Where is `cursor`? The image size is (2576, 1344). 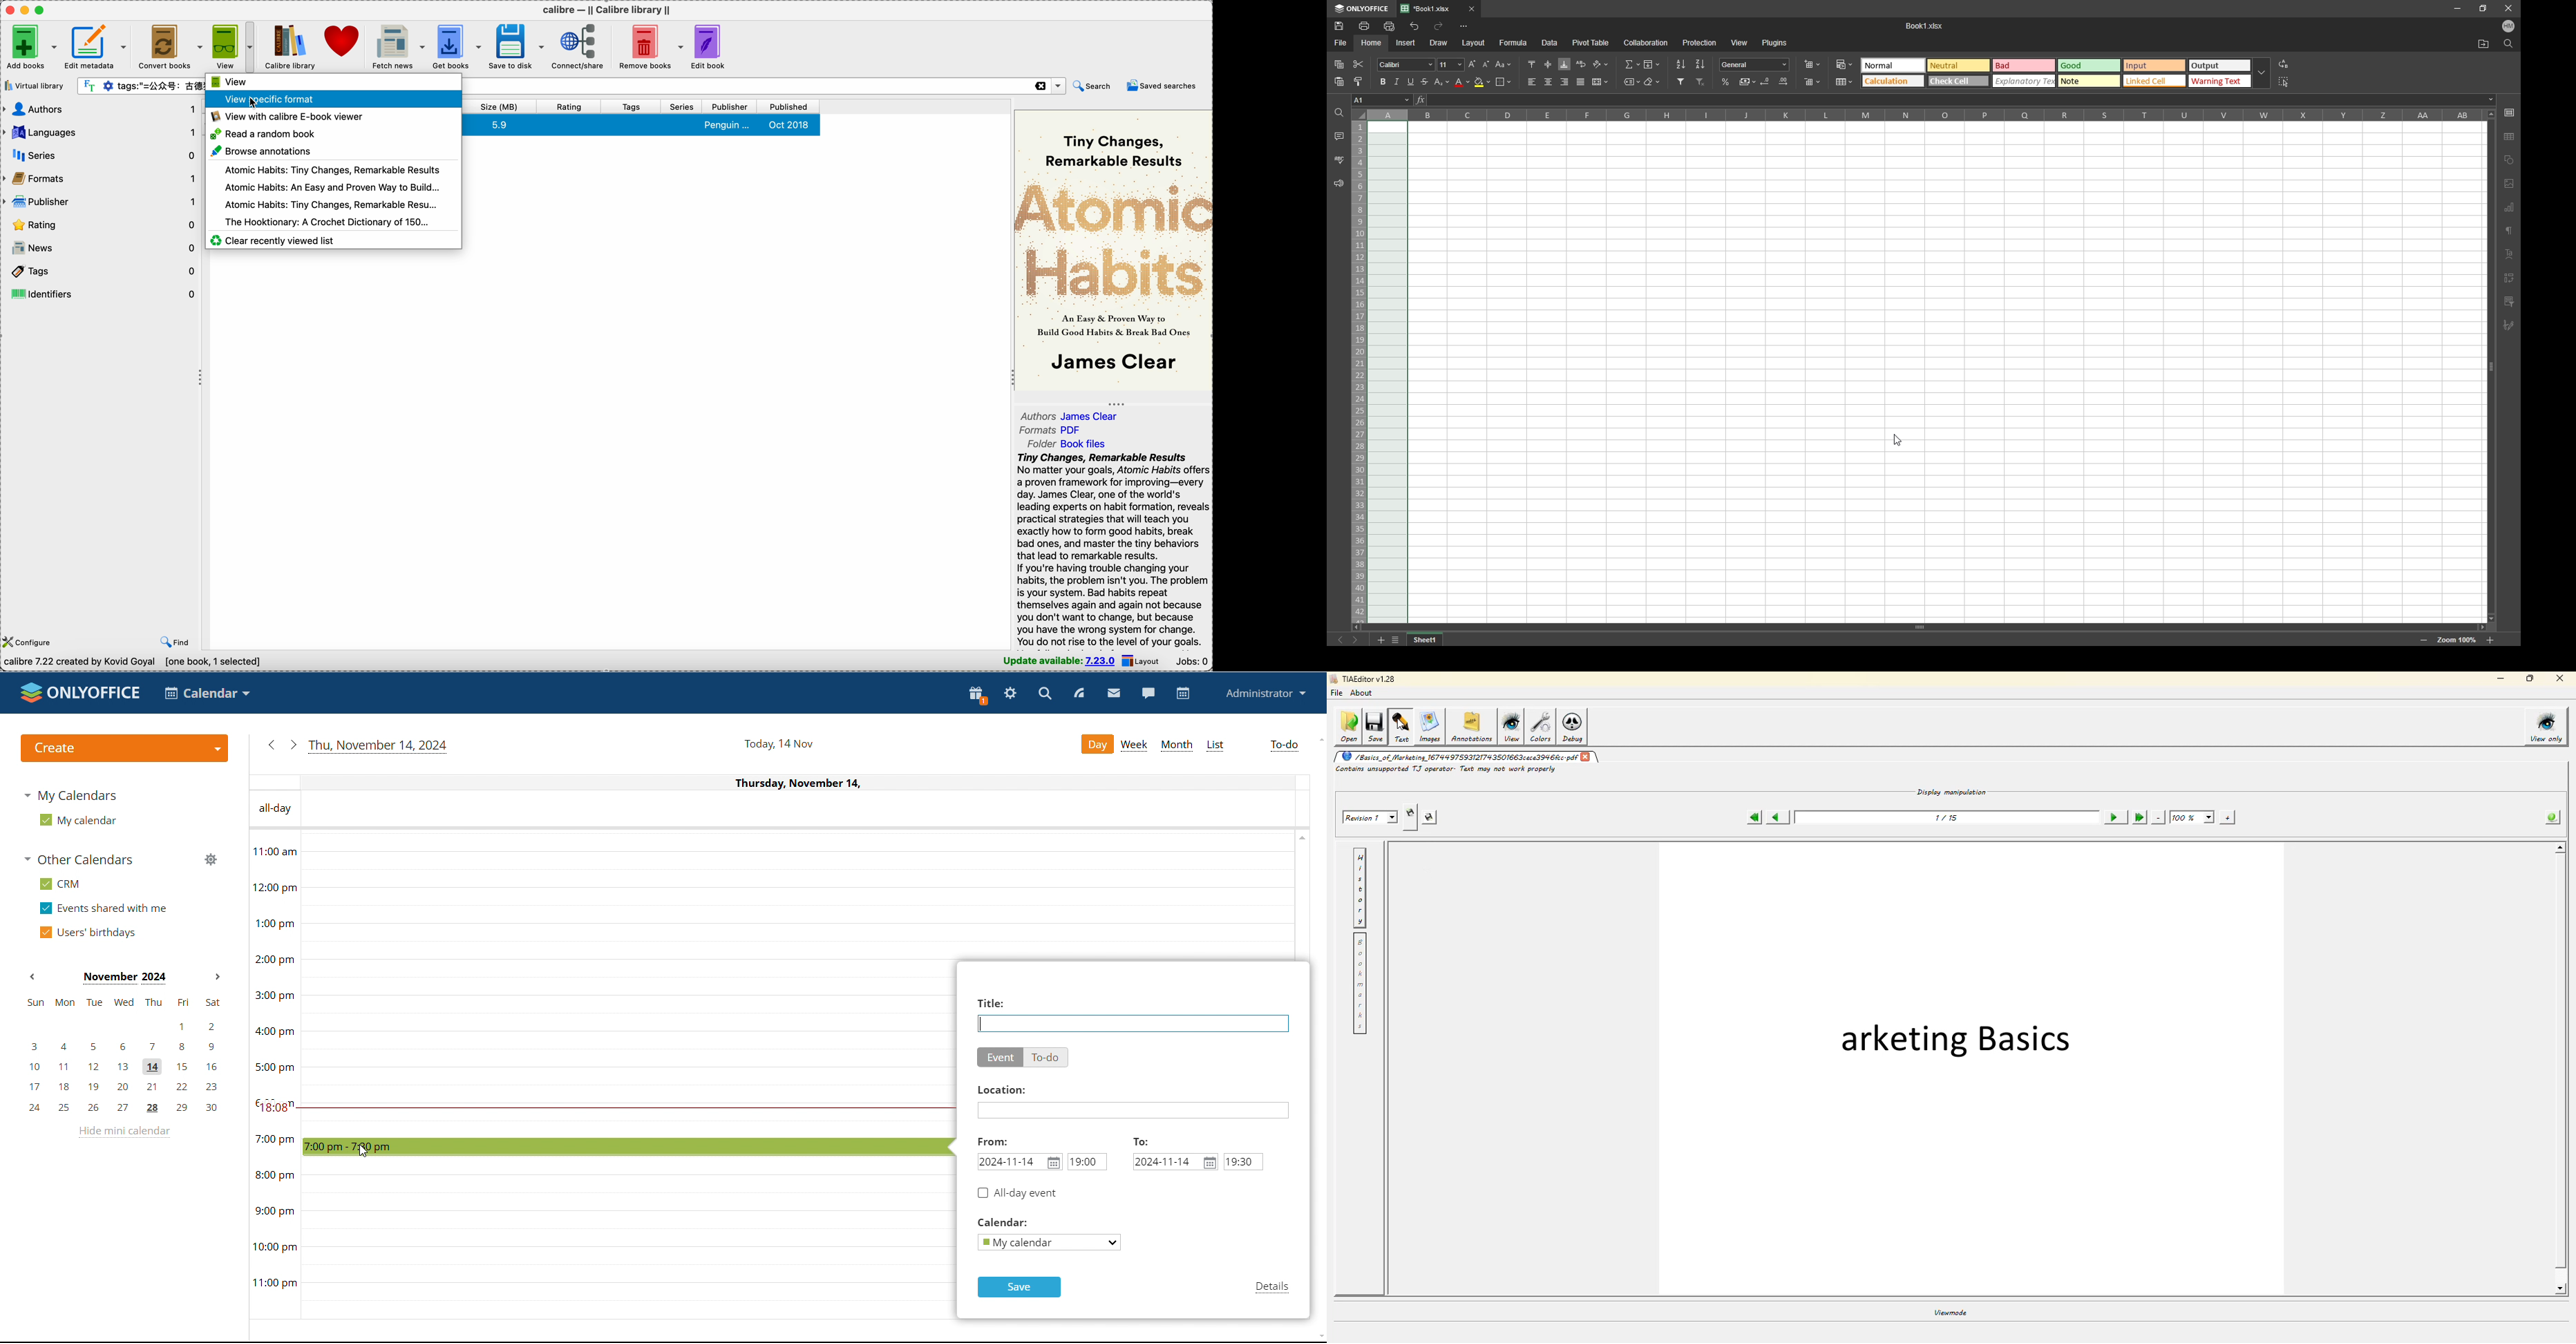 cursor is located at coordinates (257, 101).